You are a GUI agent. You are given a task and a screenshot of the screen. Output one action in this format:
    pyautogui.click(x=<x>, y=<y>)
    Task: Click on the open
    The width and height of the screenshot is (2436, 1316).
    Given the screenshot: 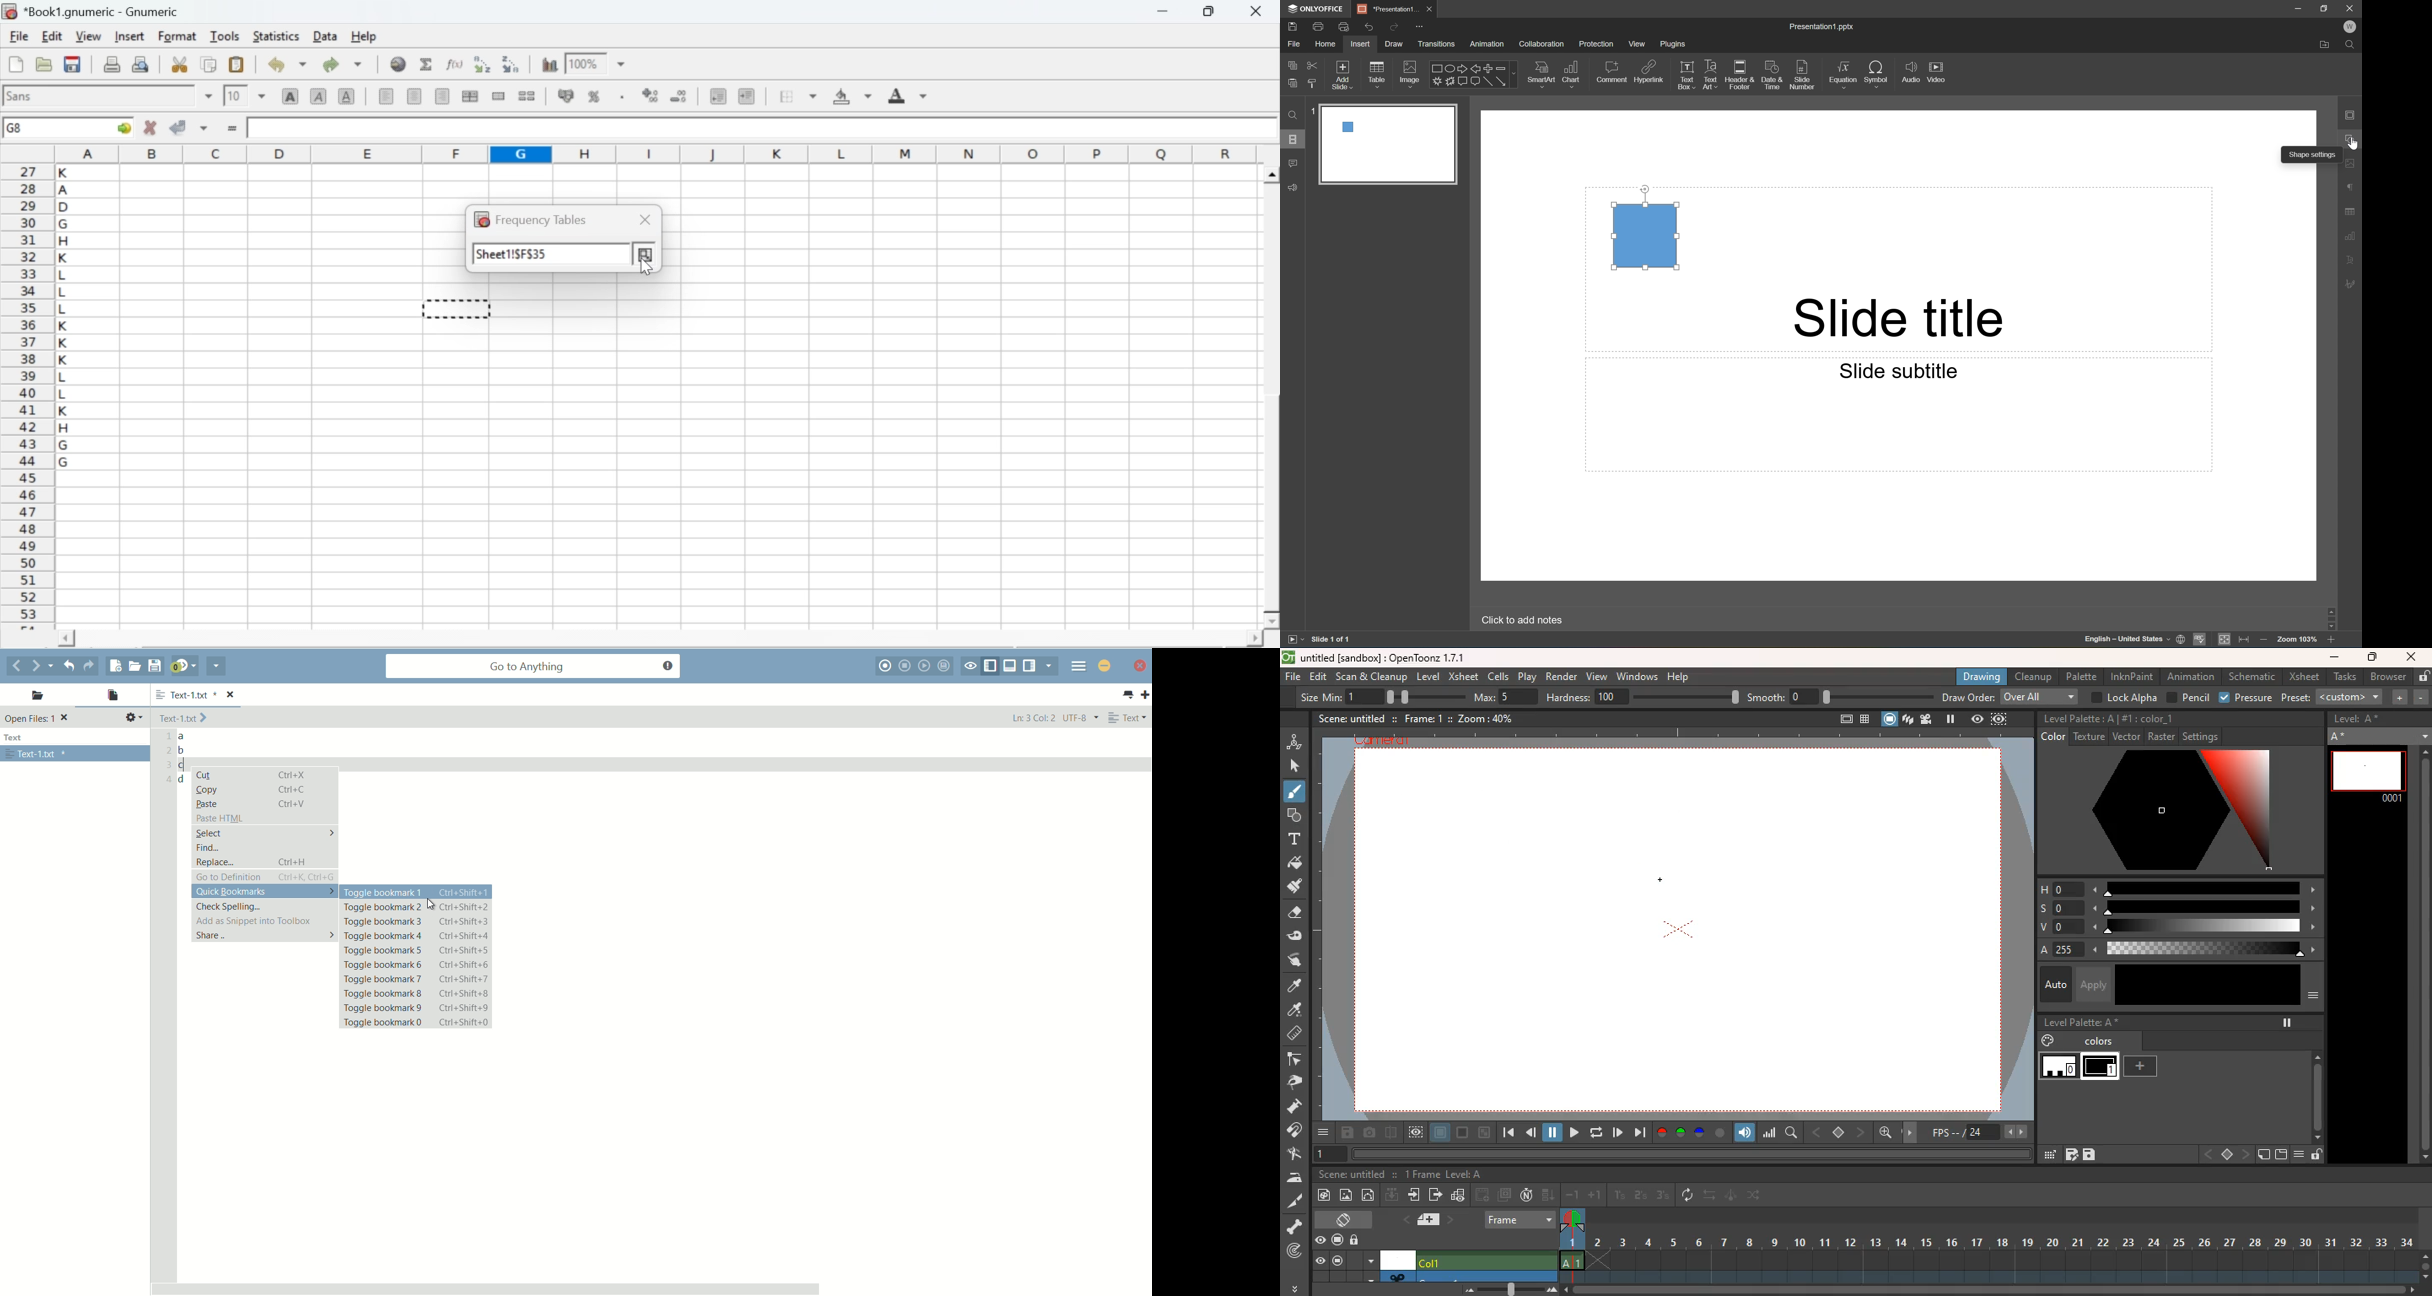 What is the action you would take?
    pyautogui.click(x=42, y=64)
    